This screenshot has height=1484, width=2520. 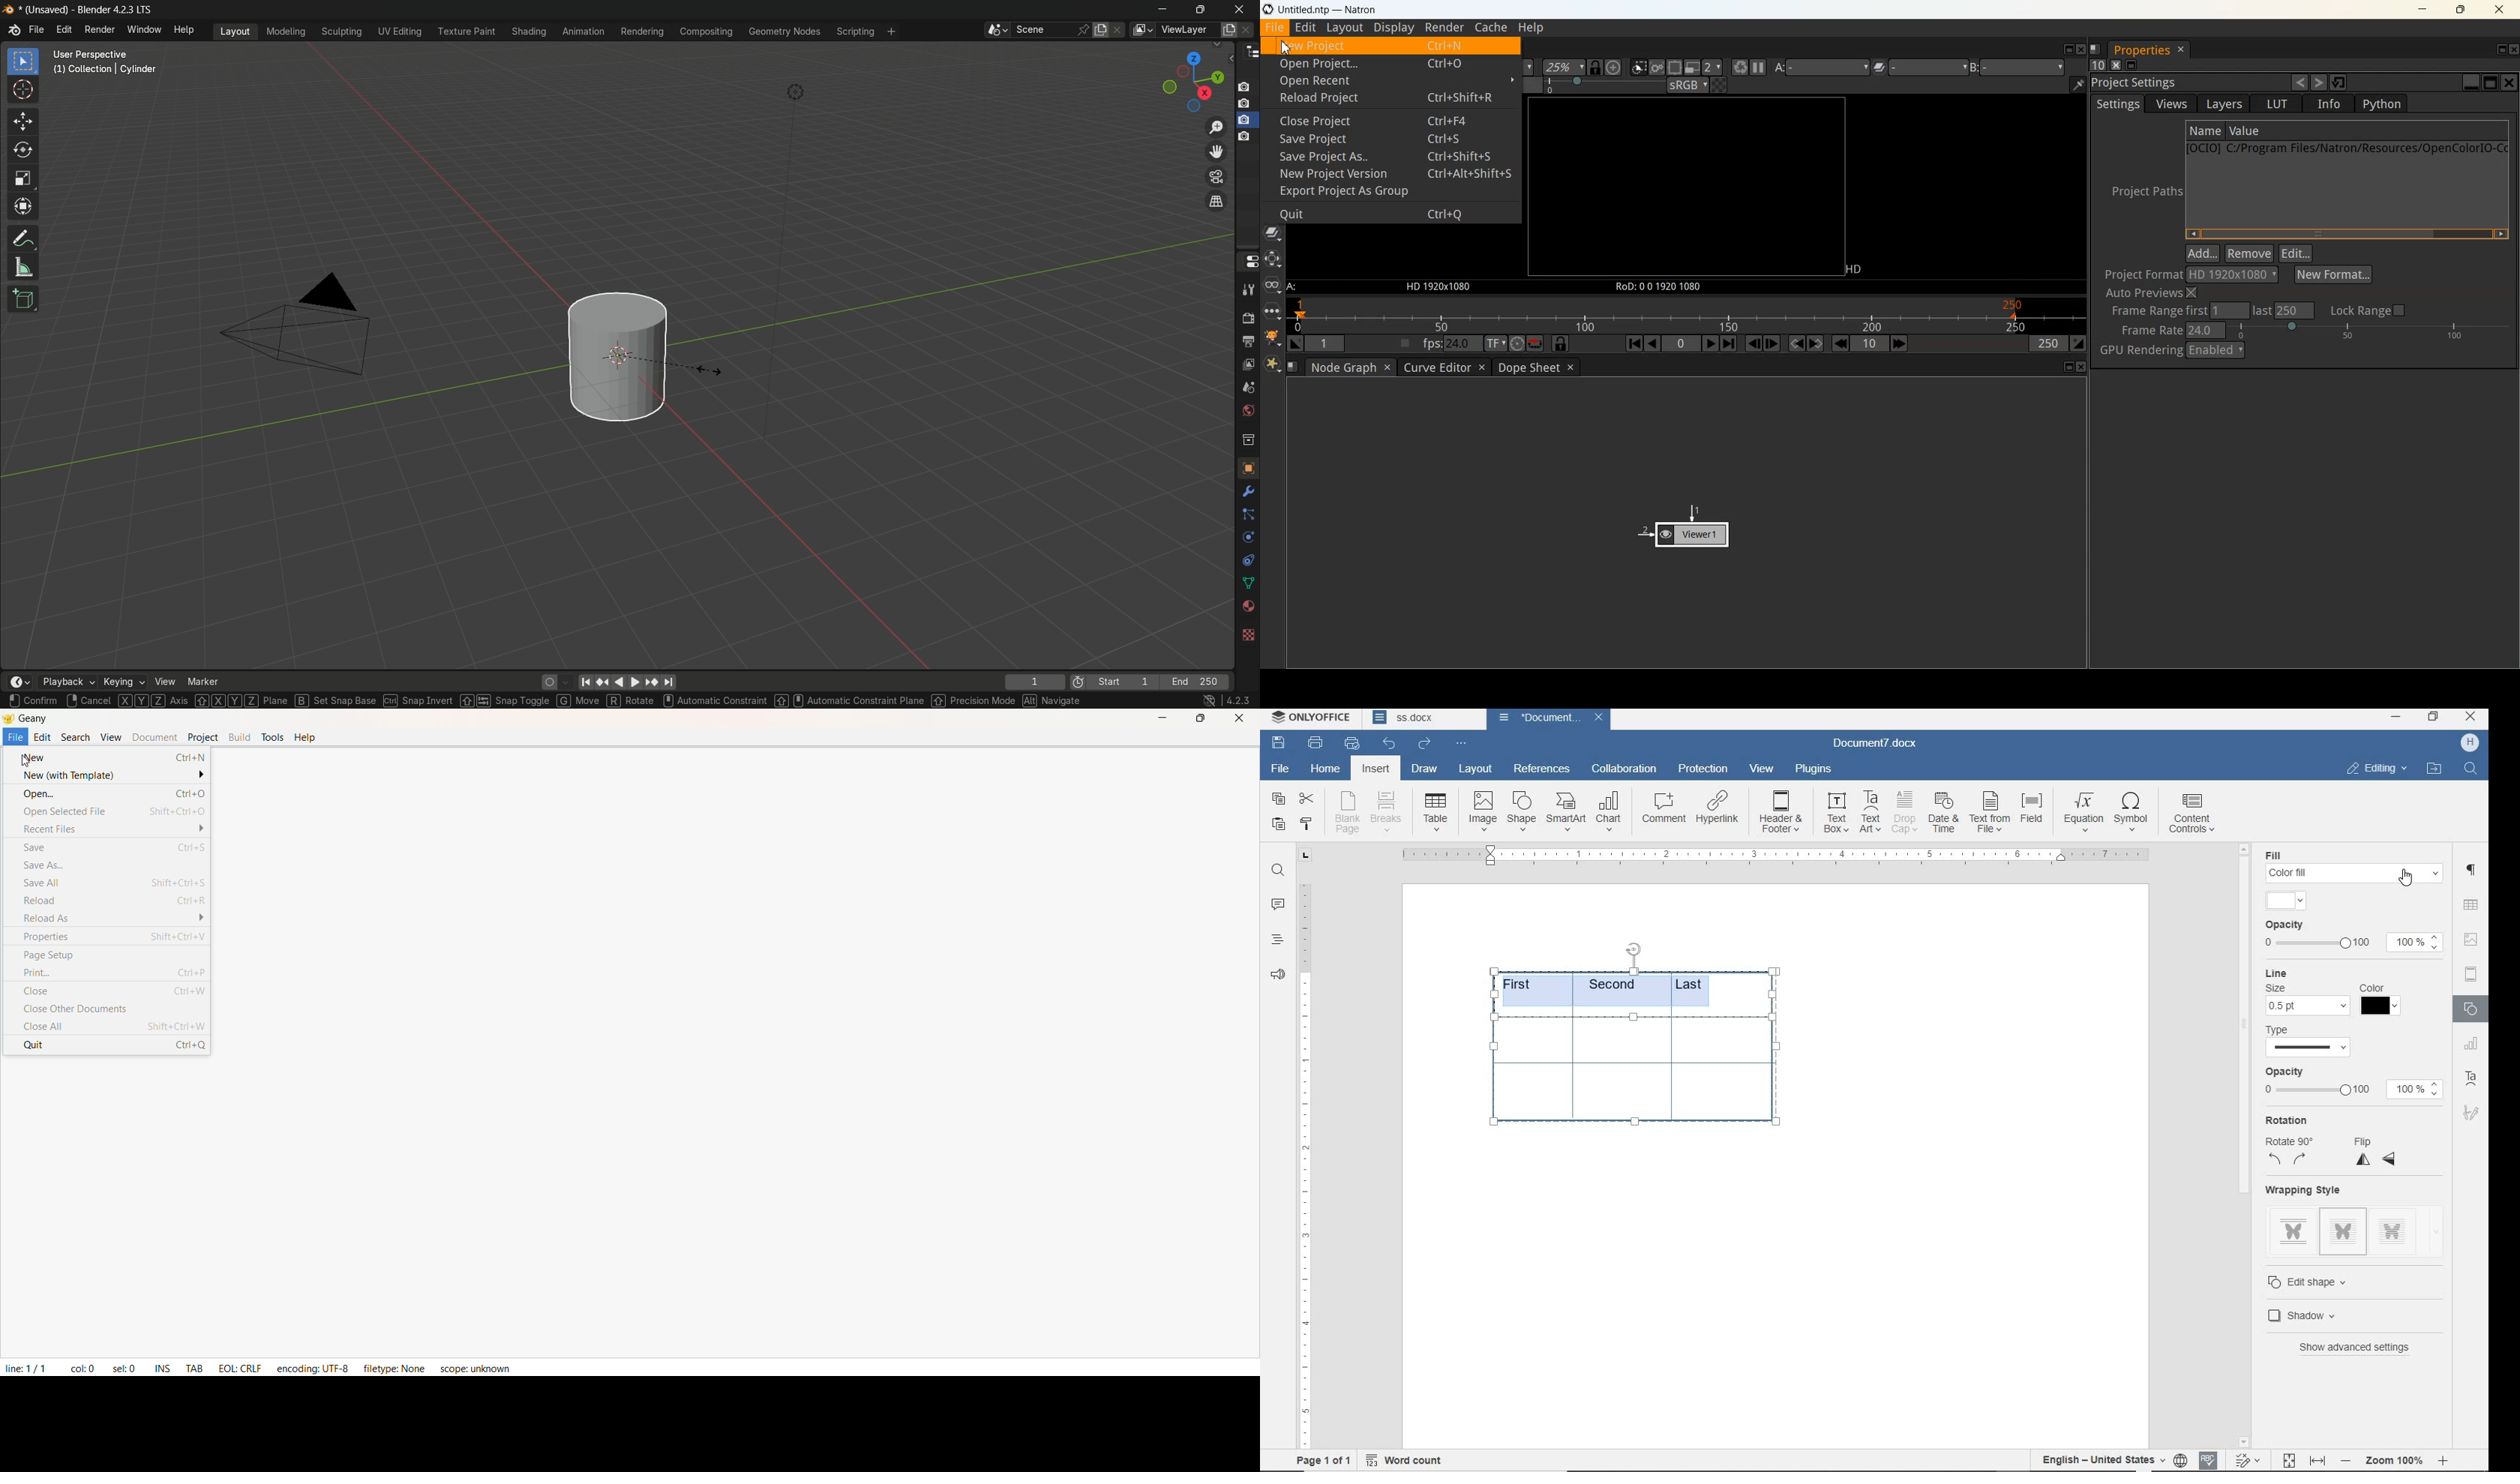 What do you see at coordinates (2372, 986) in the screenshot?
I see `color` at bounding box center [2372, 986].